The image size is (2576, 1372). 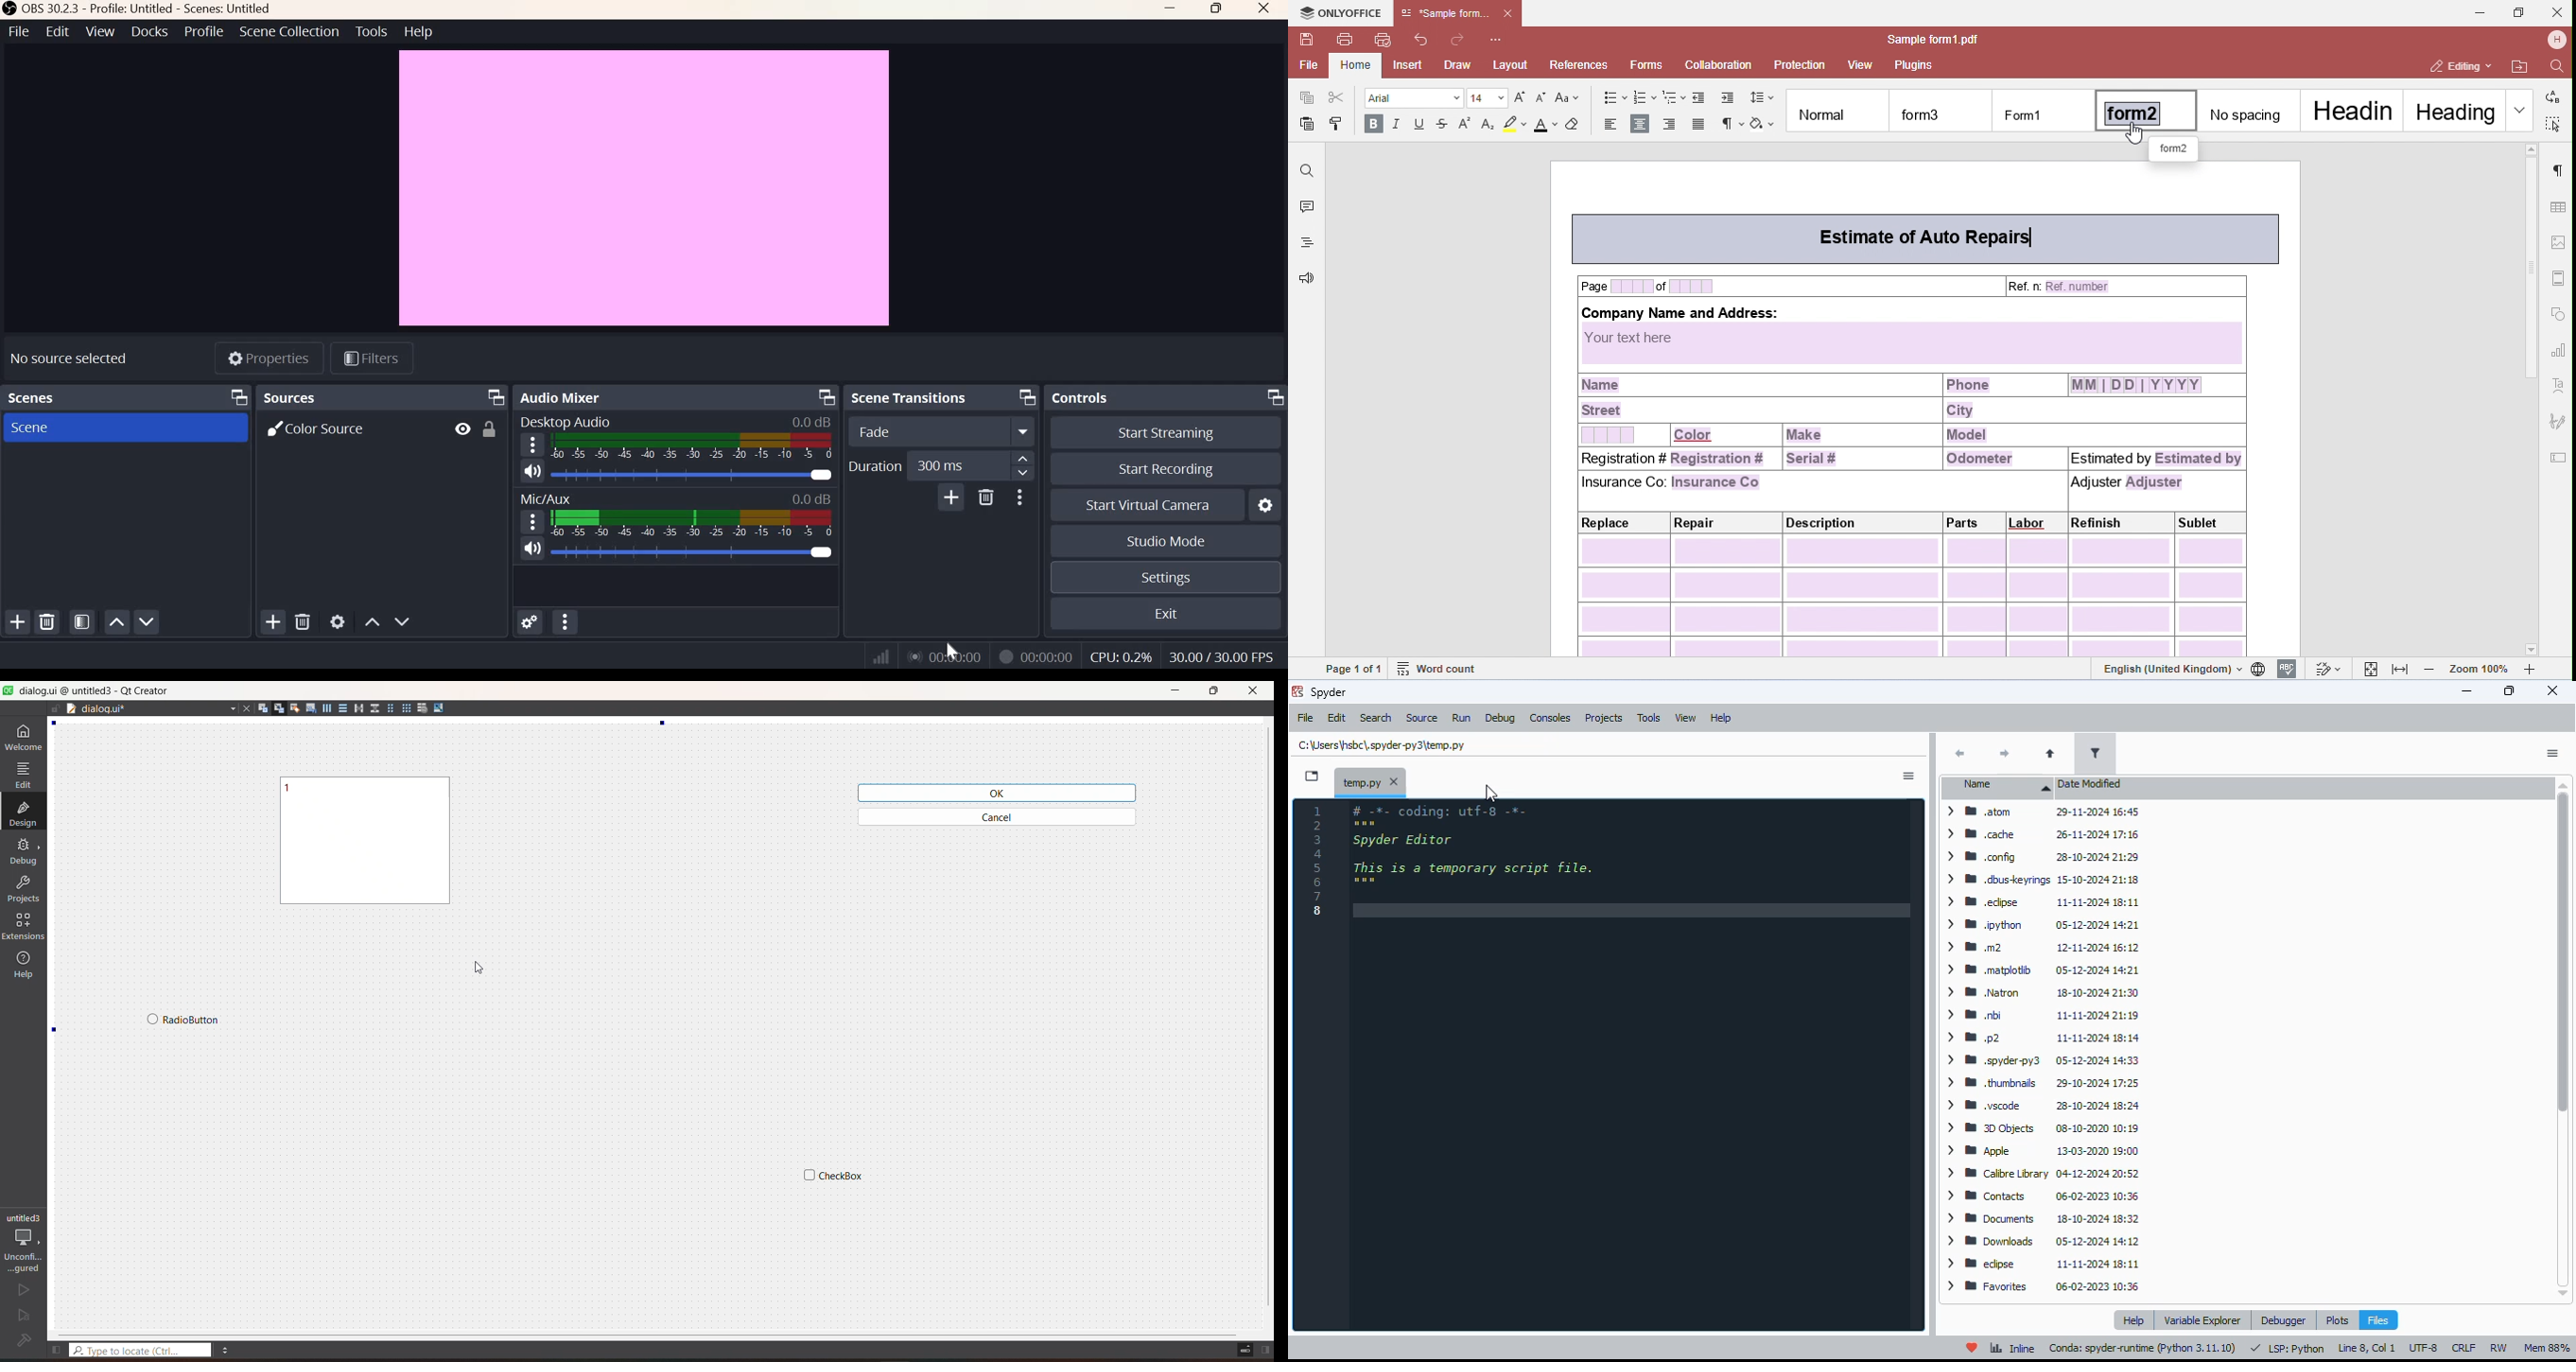 I want to click on show left sidebar, so click(x=54, y=1348).